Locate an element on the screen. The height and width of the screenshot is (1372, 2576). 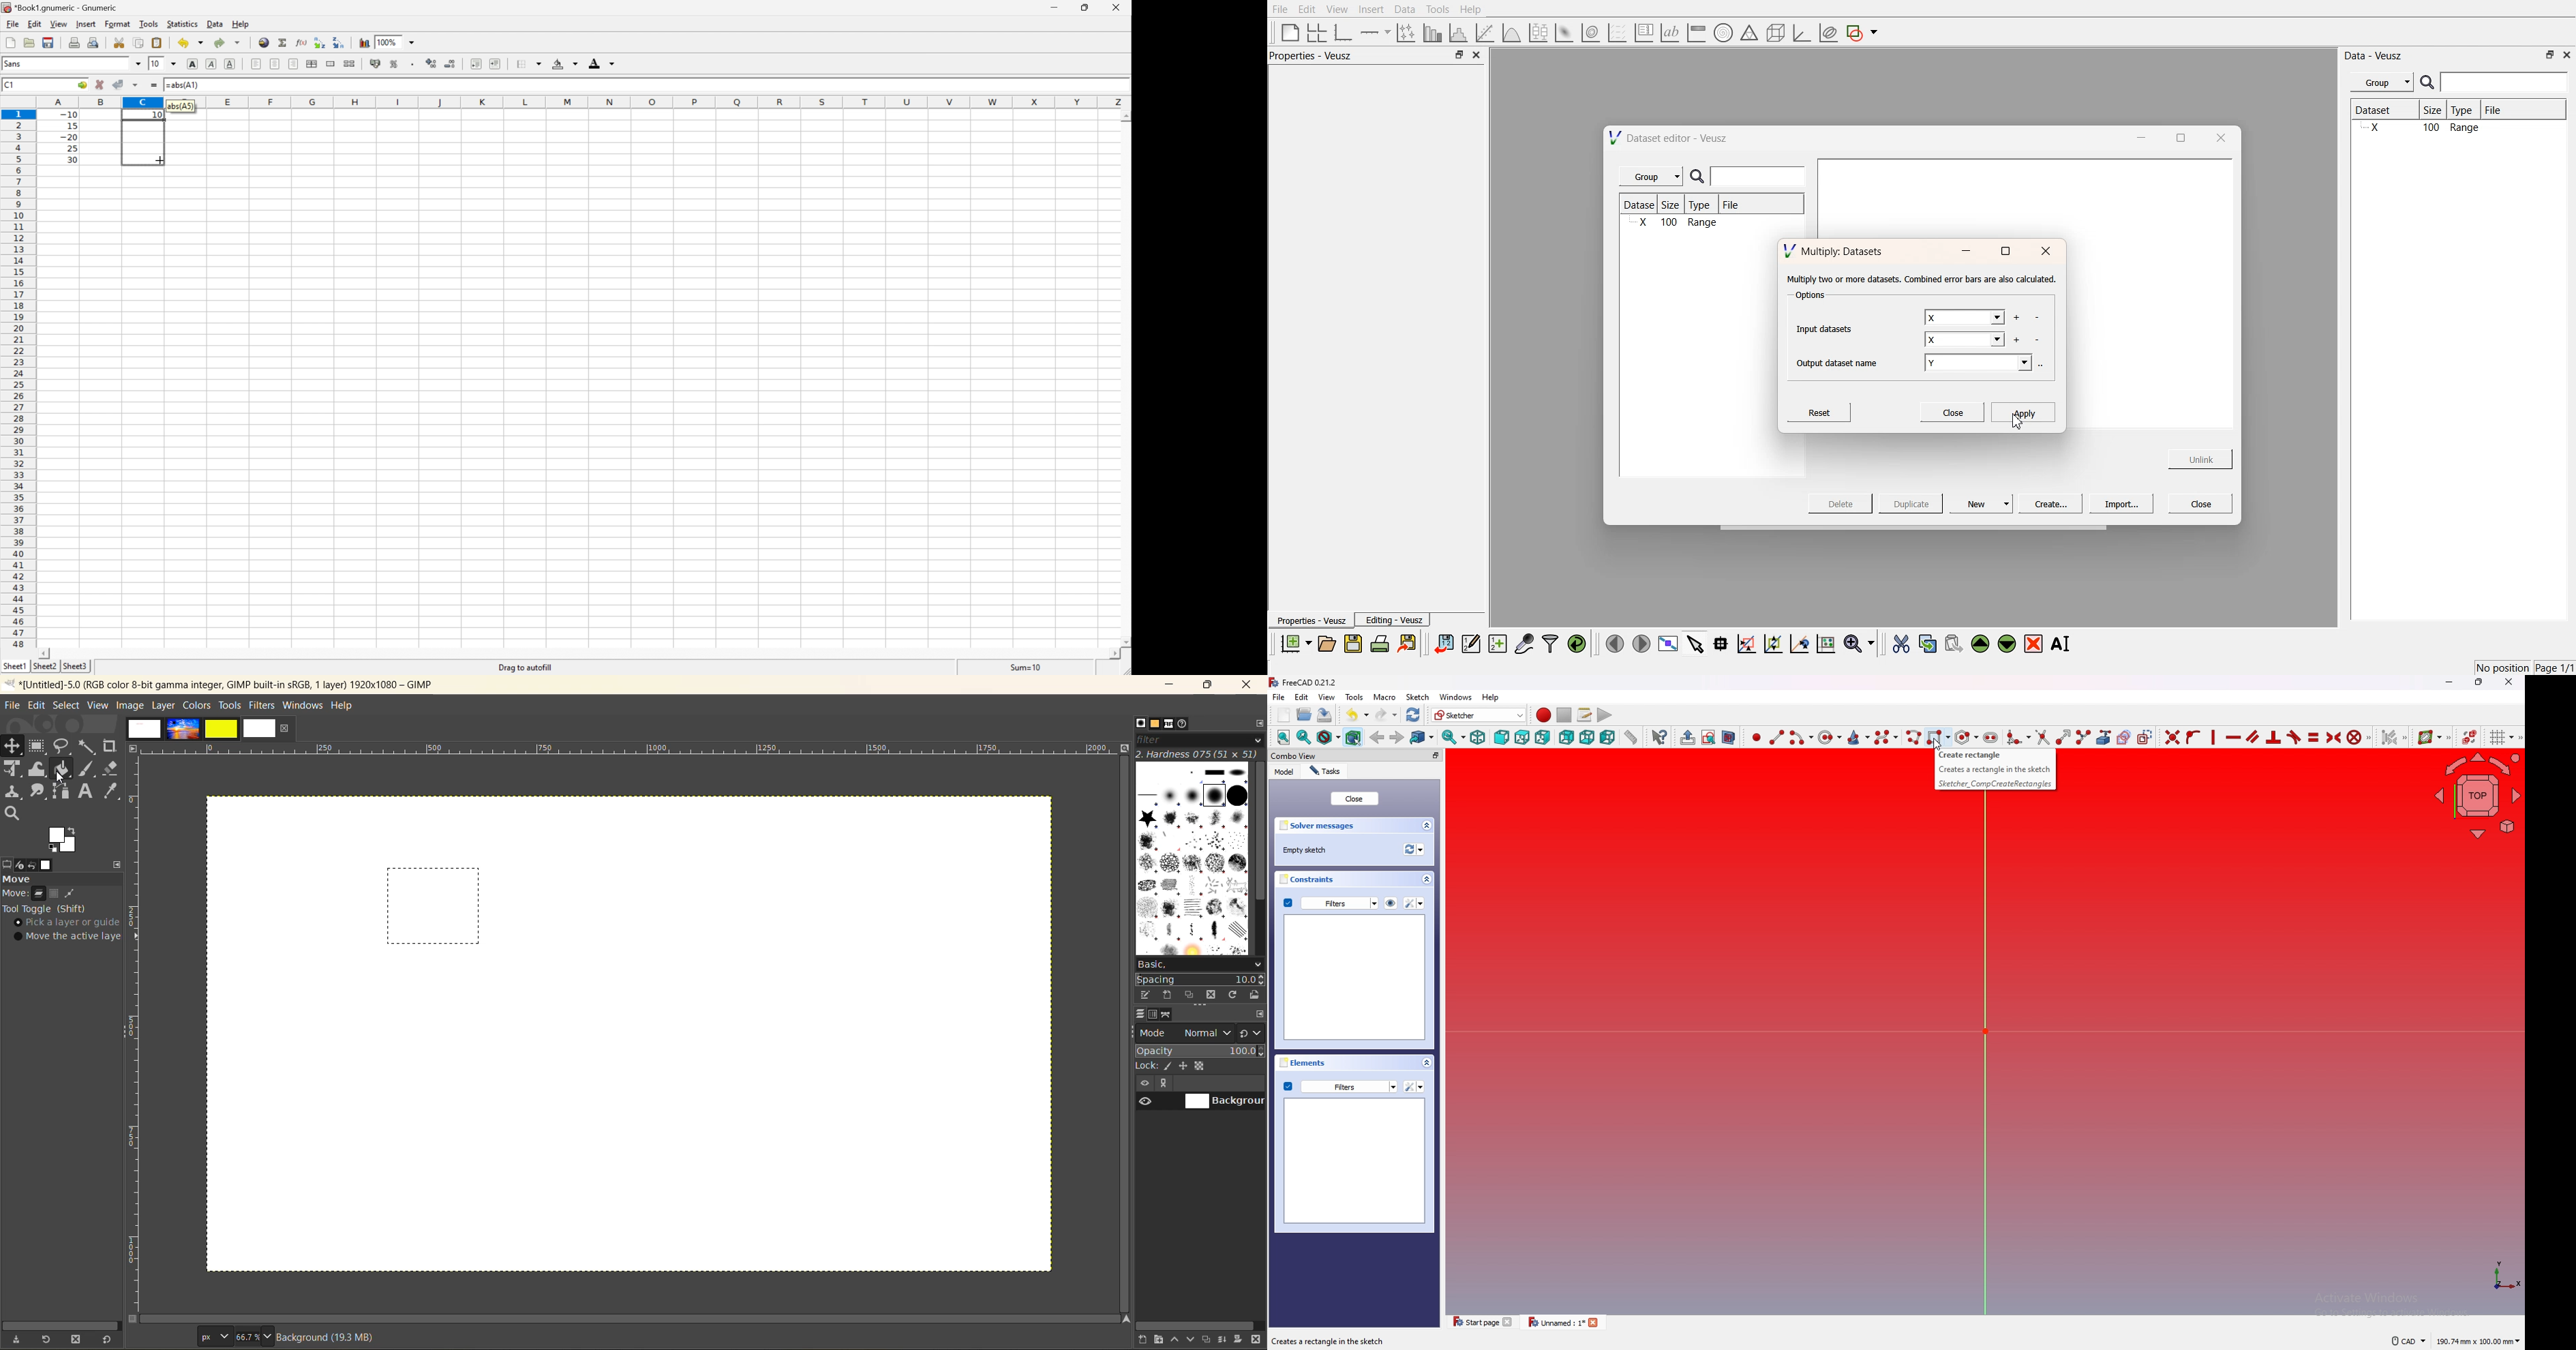
create b spline is located at coordinates (1887, 737).